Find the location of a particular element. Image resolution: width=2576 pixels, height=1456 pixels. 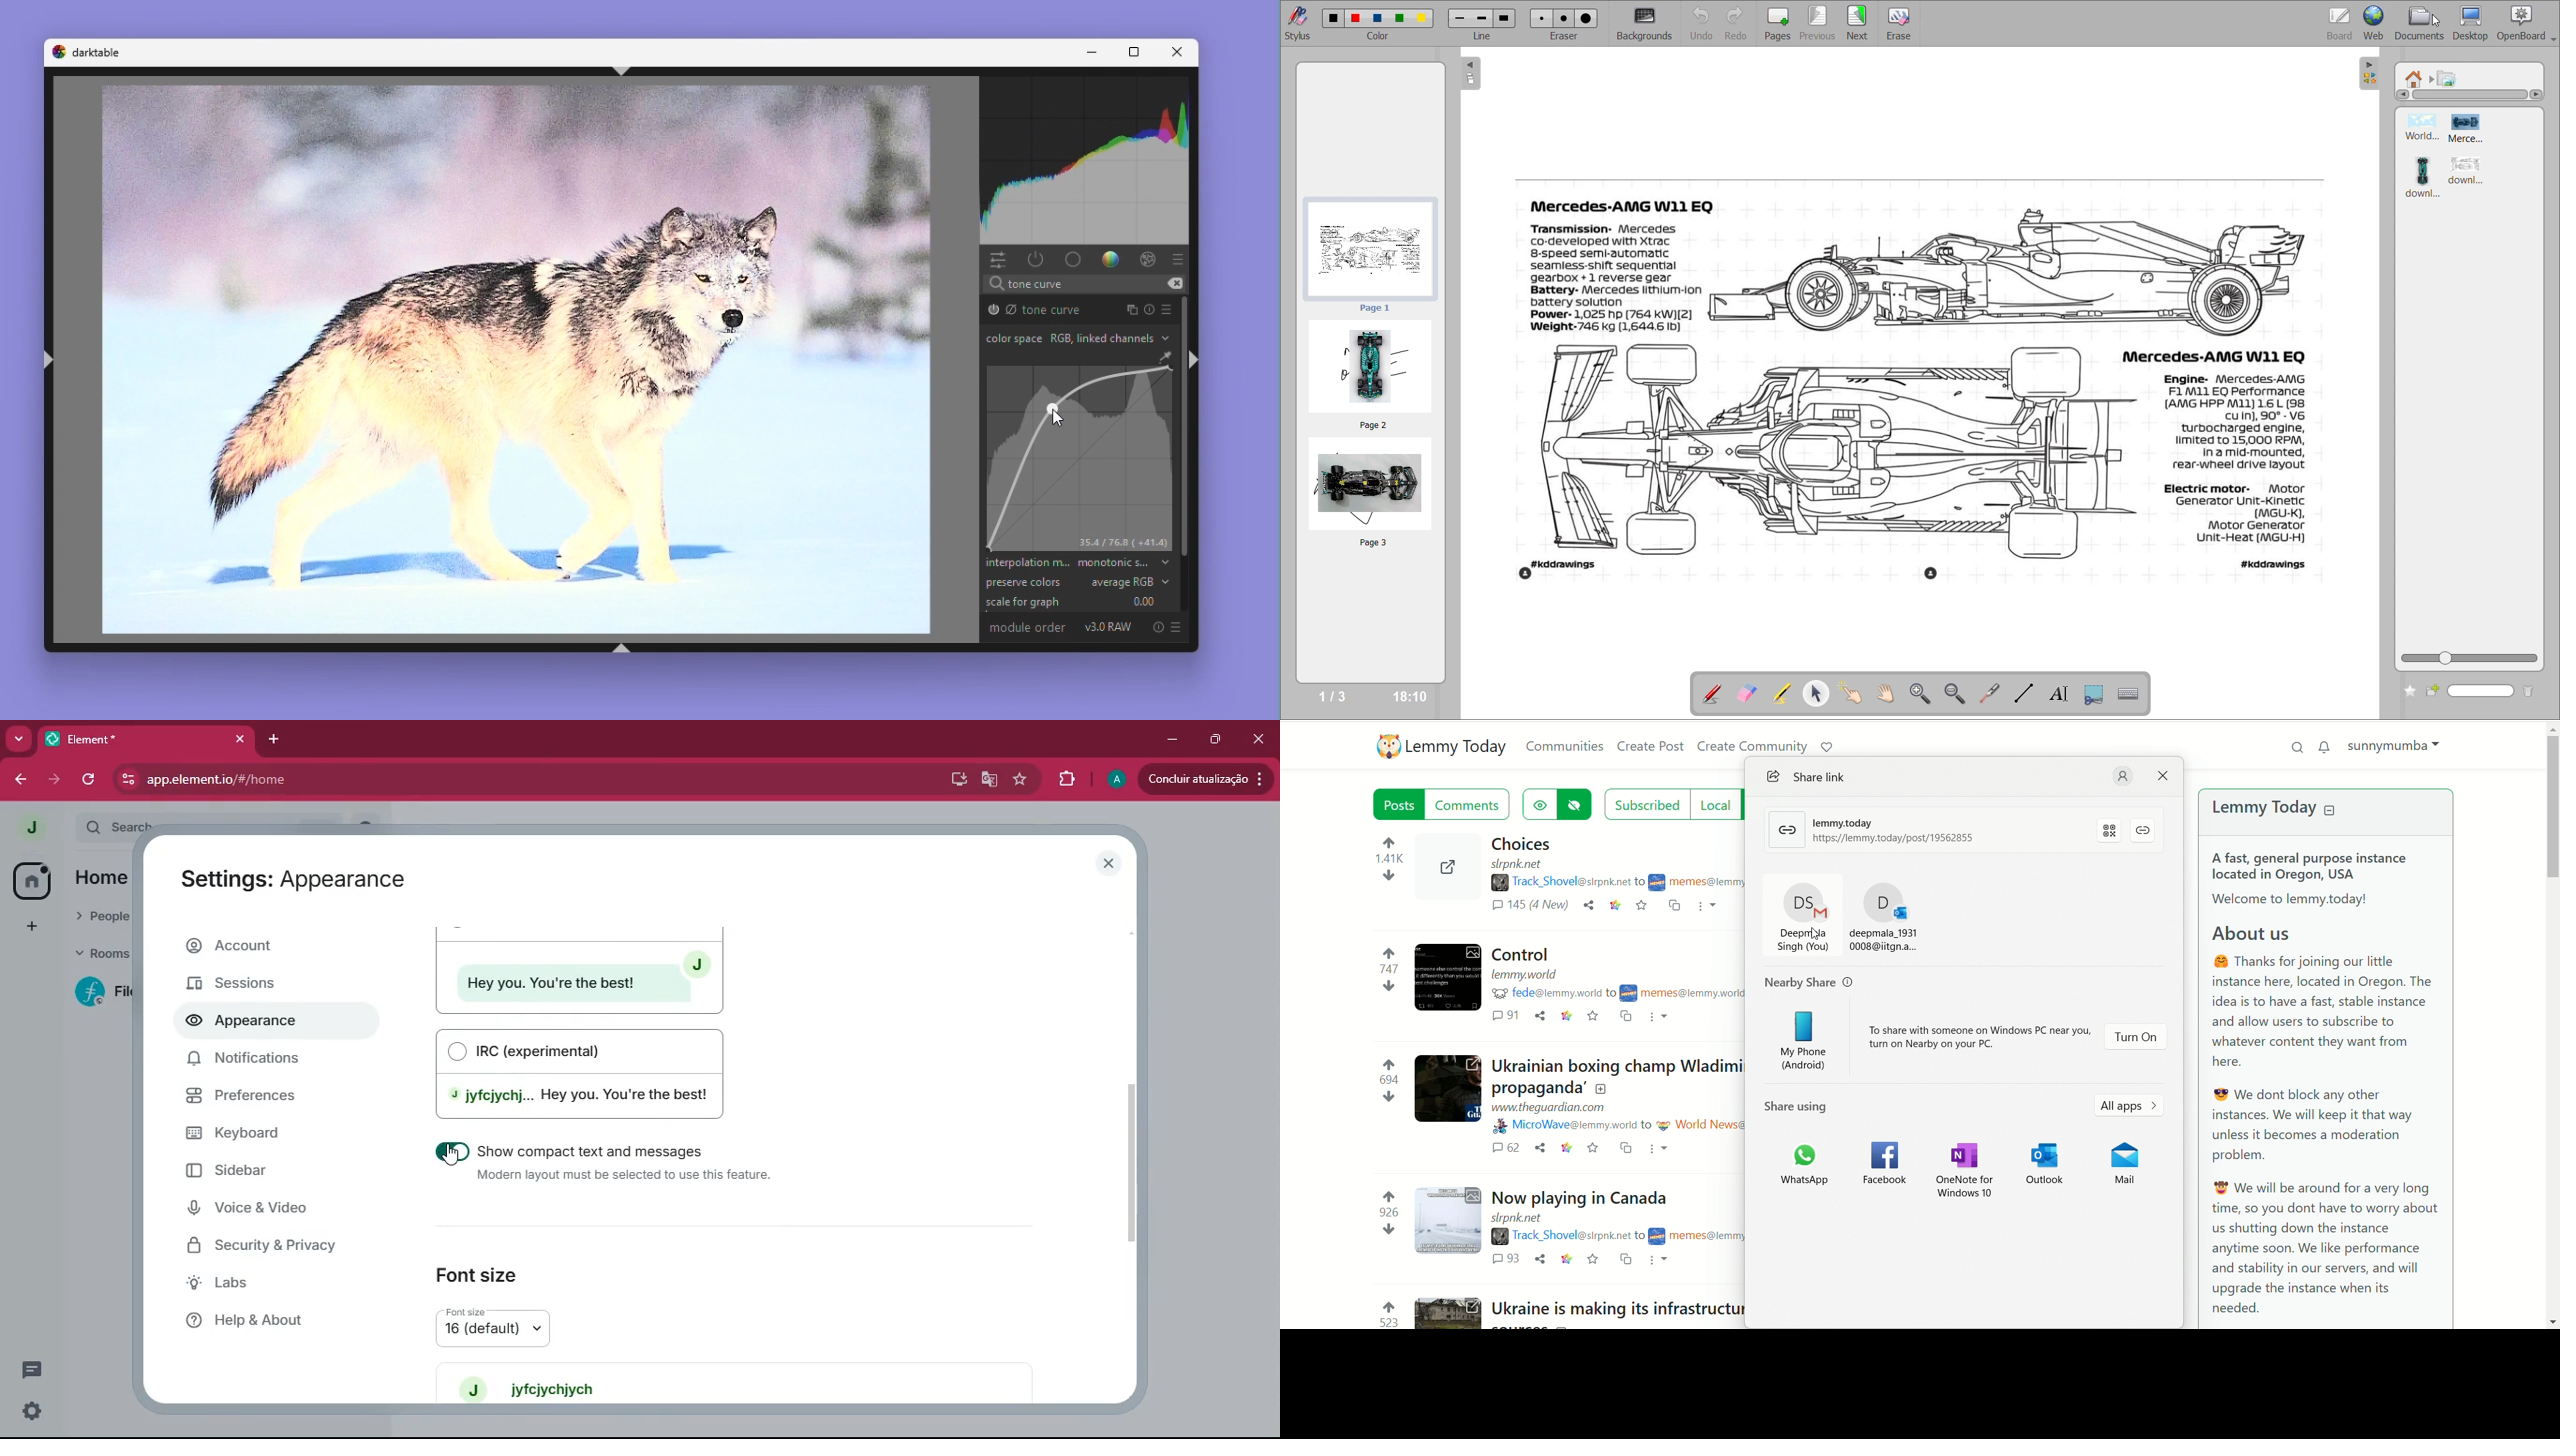

extensions is located at coordinates (1066, 777).